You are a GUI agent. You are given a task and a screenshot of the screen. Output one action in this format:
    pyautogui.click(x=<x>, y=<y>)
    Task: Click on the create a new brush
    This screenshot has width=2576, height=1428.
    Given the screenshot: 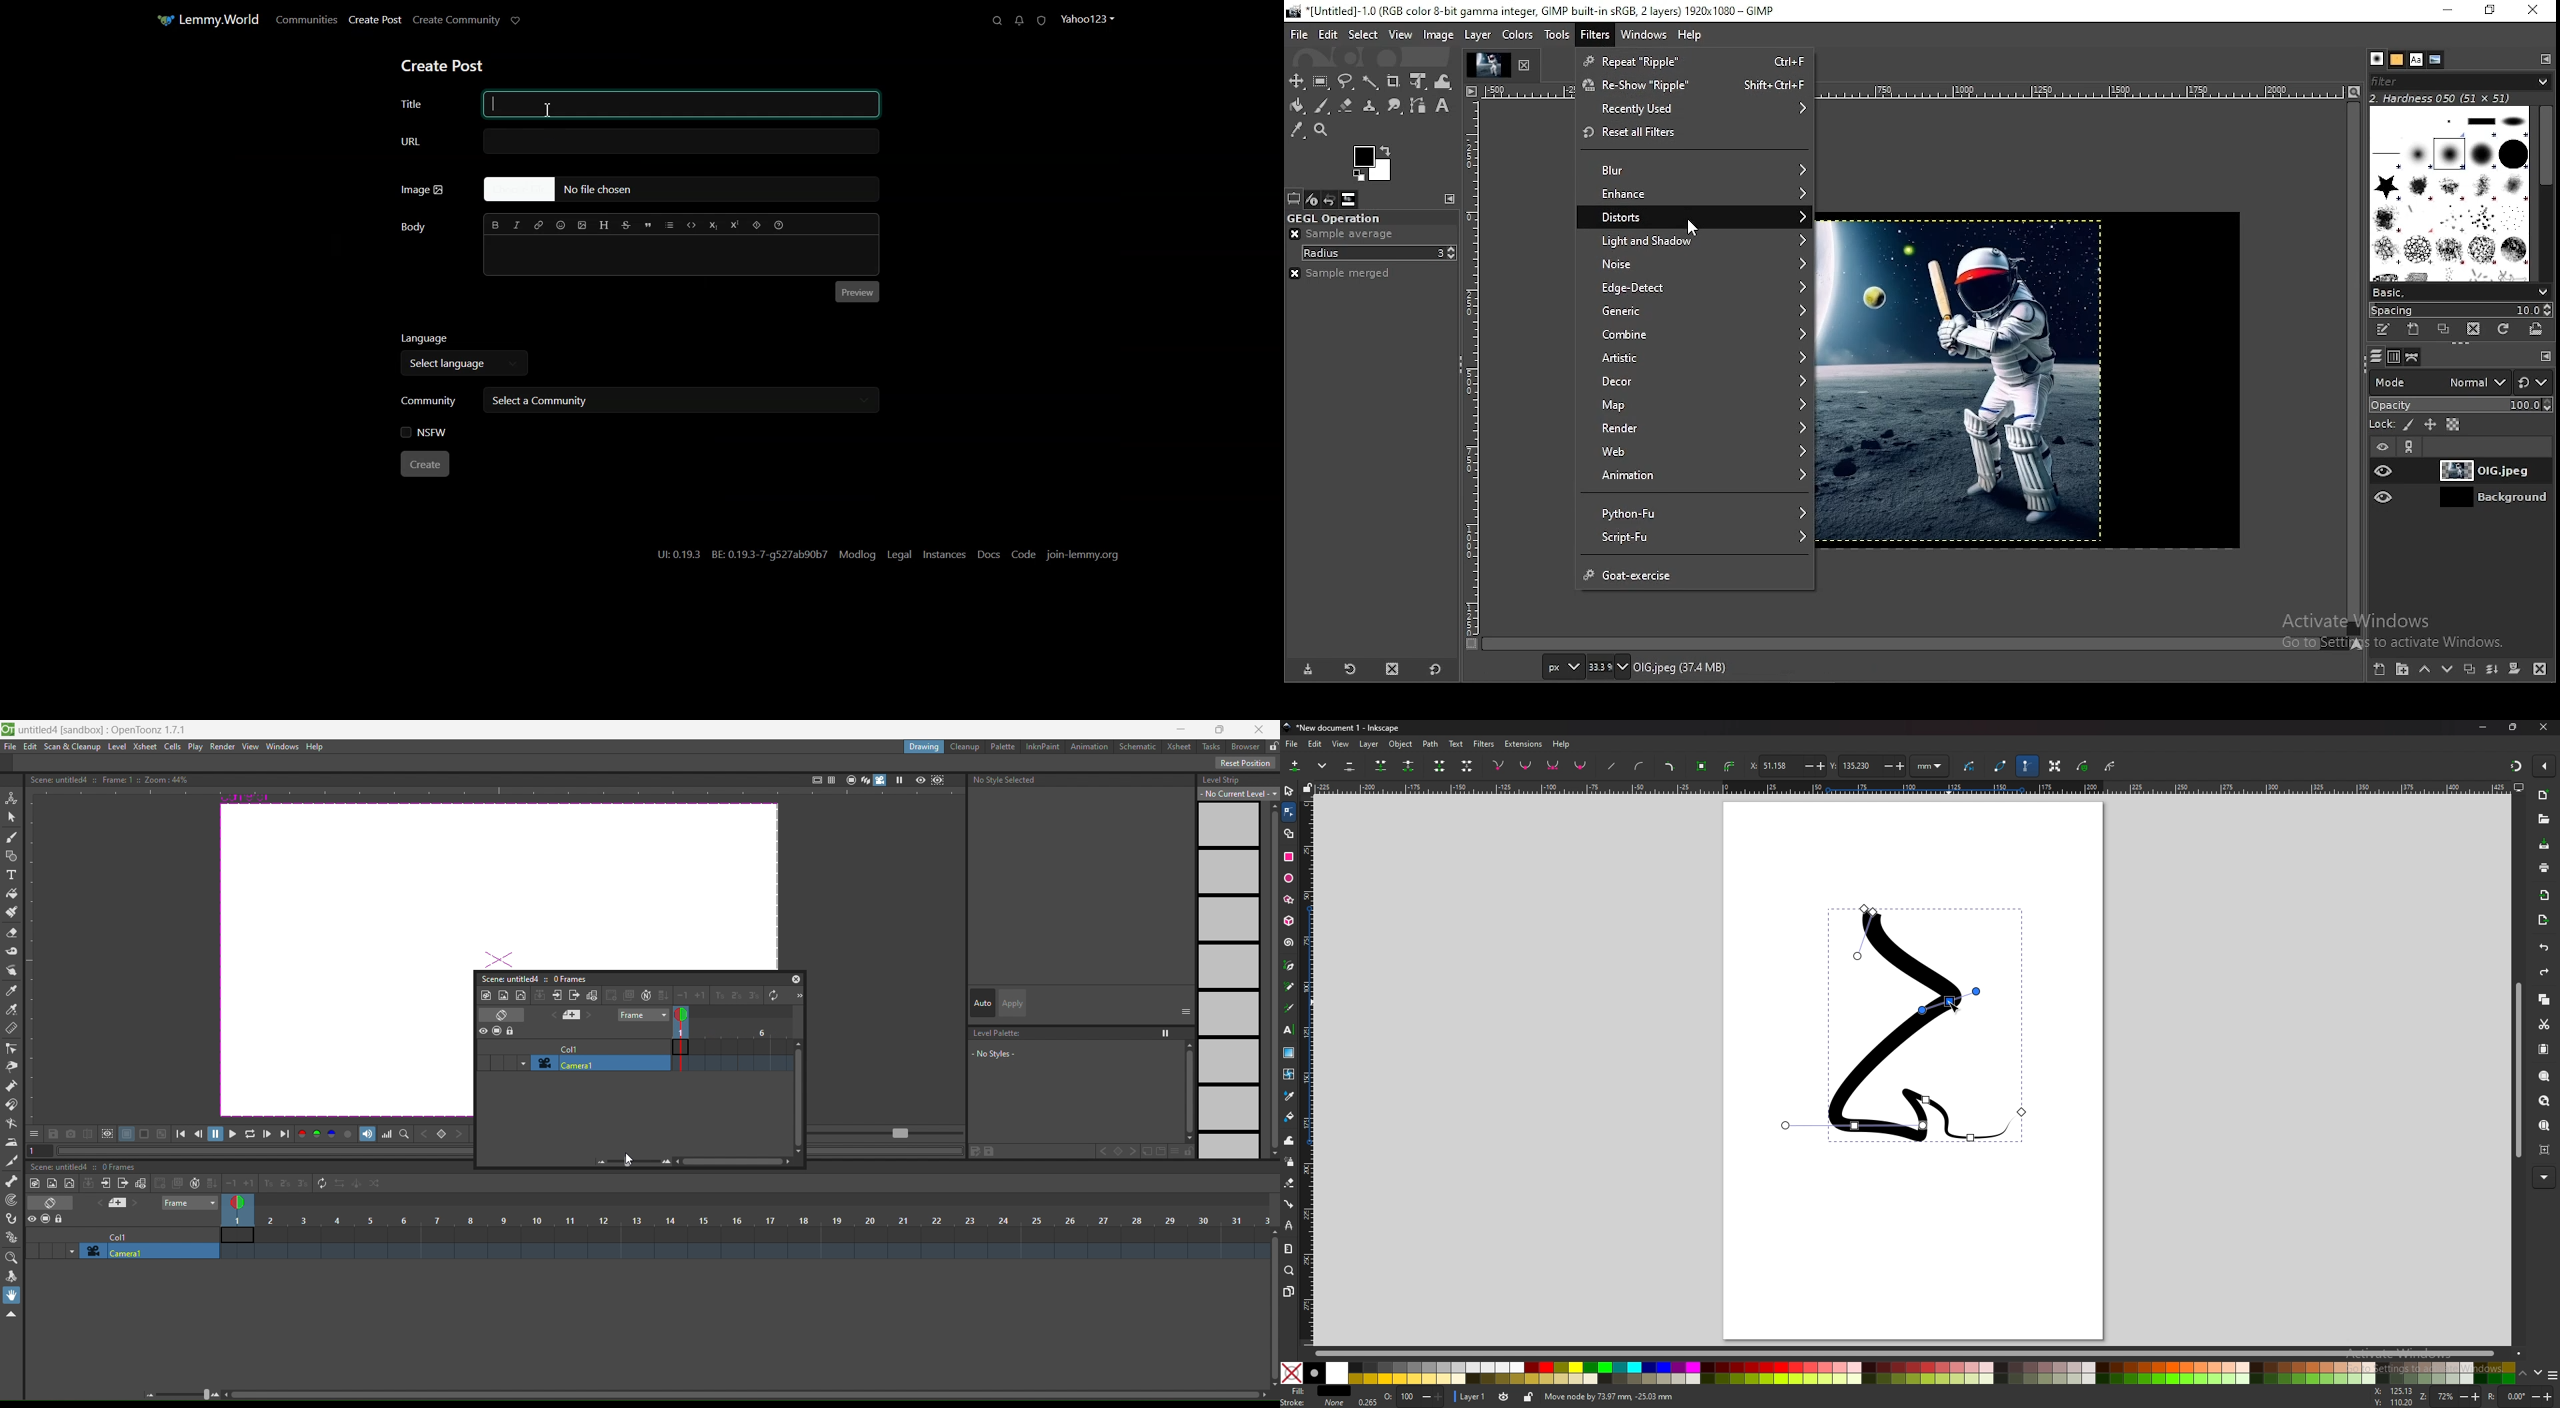 What is the action you would take?
    pyautogui.click(x=2414, y=330)
    